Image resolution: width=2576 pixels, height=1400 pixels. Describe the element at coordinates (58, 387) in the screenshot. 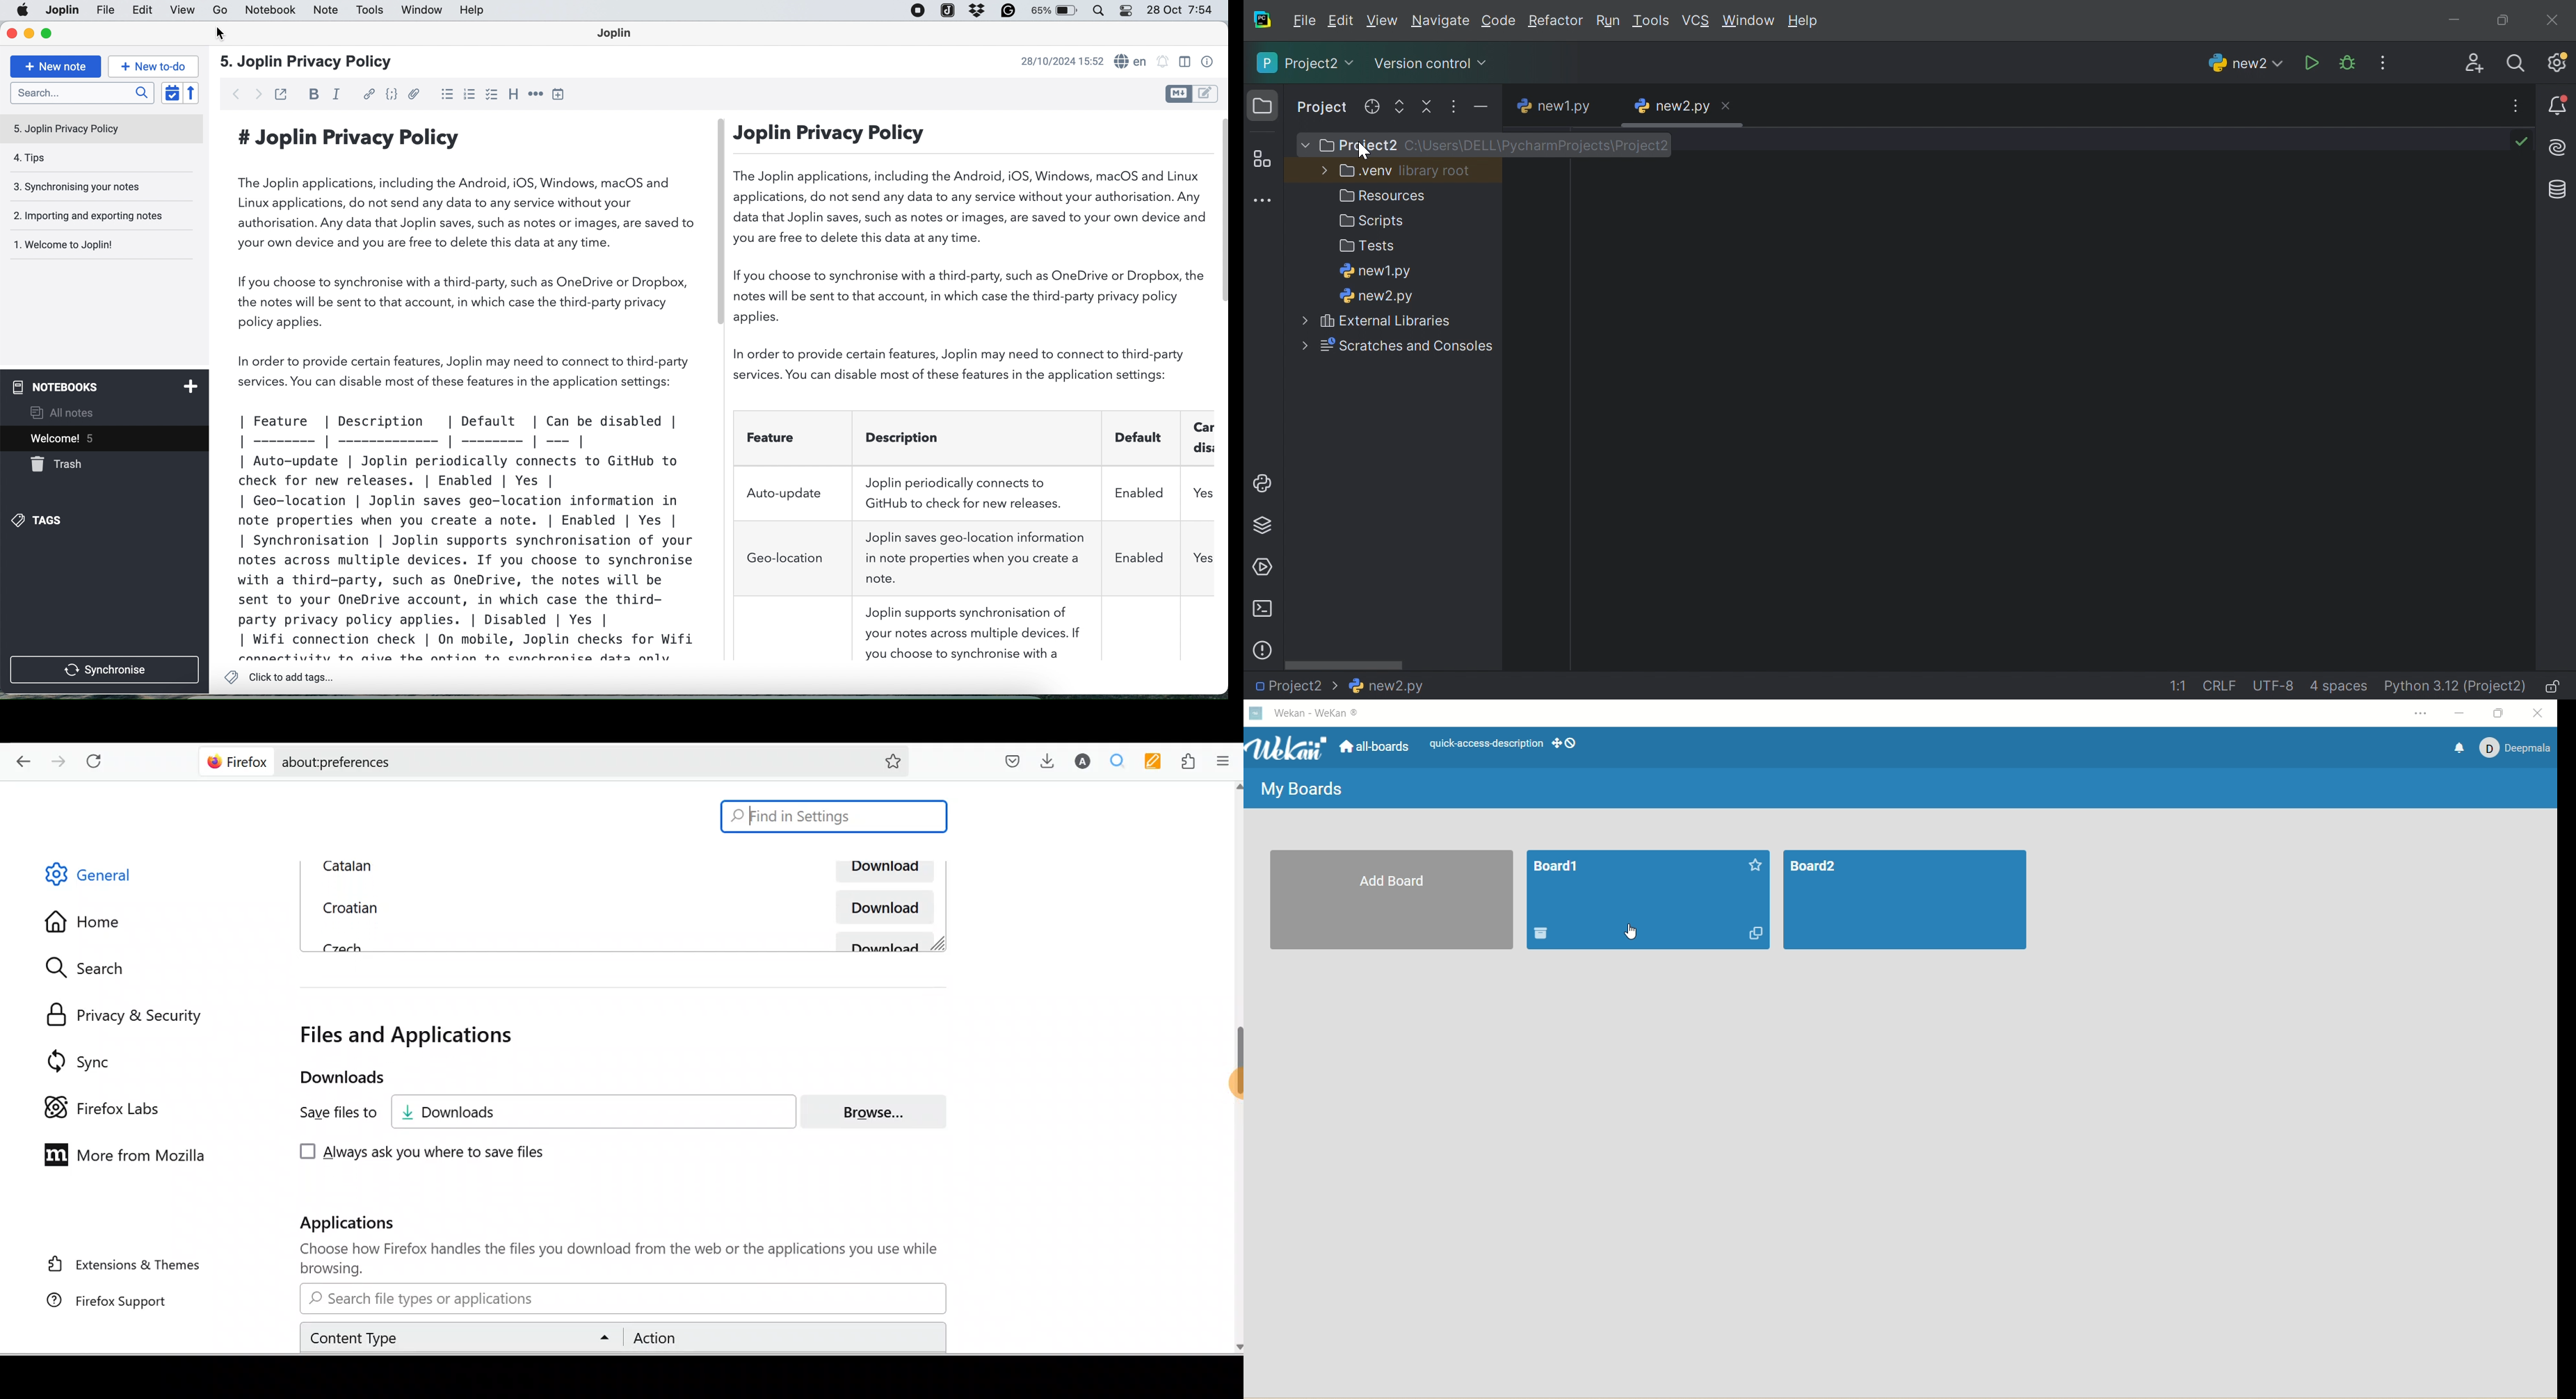

I see `notebooks` at that location.